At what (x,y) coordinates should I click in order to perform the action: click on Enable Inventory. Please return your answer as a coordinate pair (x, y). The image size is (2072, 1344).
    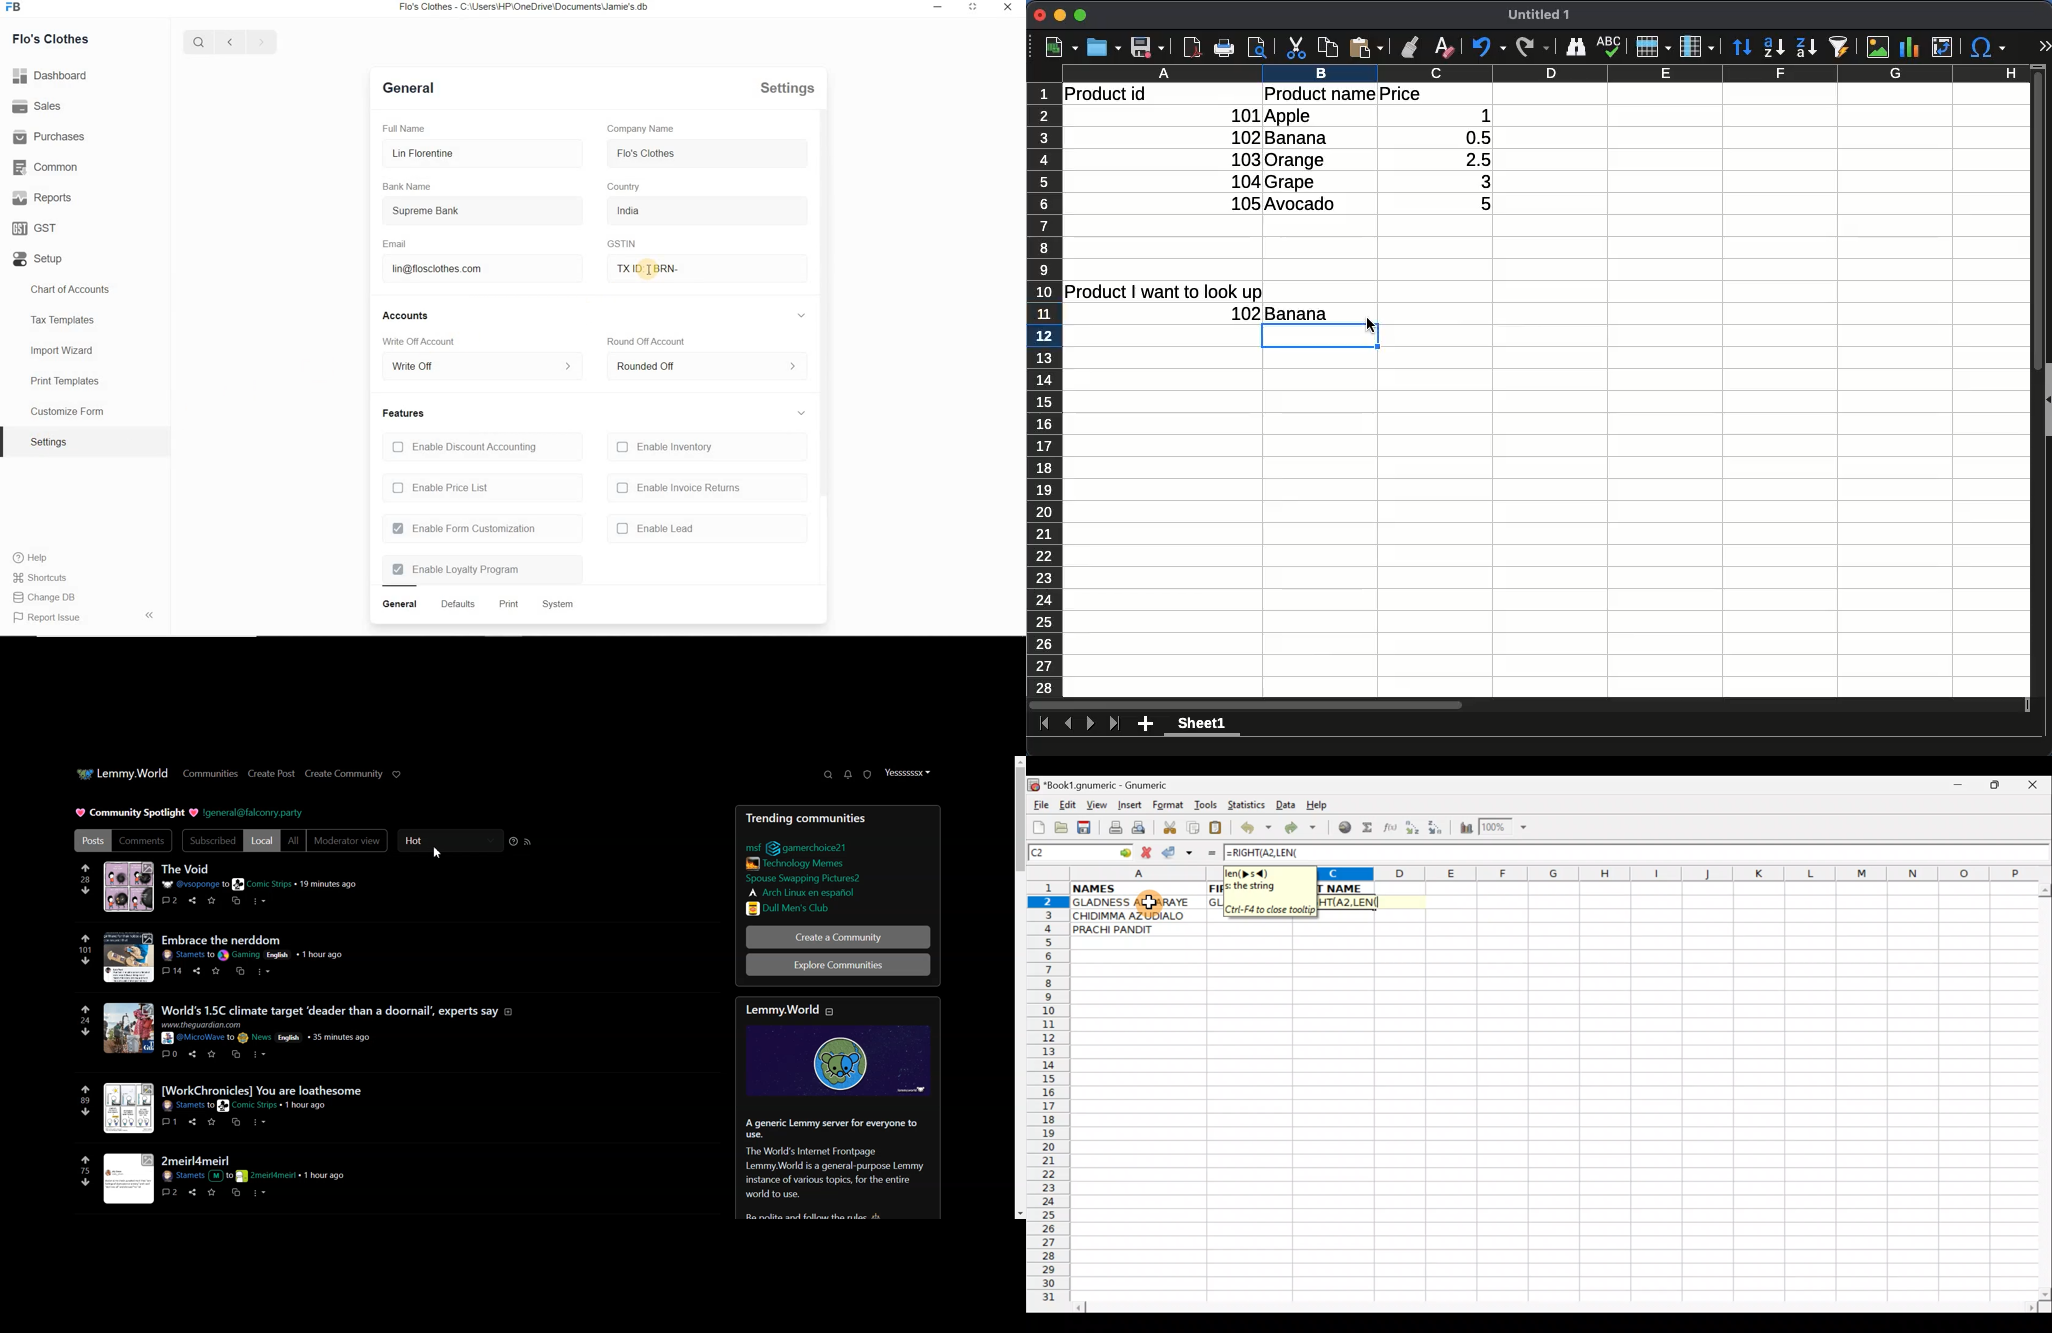
    Looking at the image, I should click on (668, 448).